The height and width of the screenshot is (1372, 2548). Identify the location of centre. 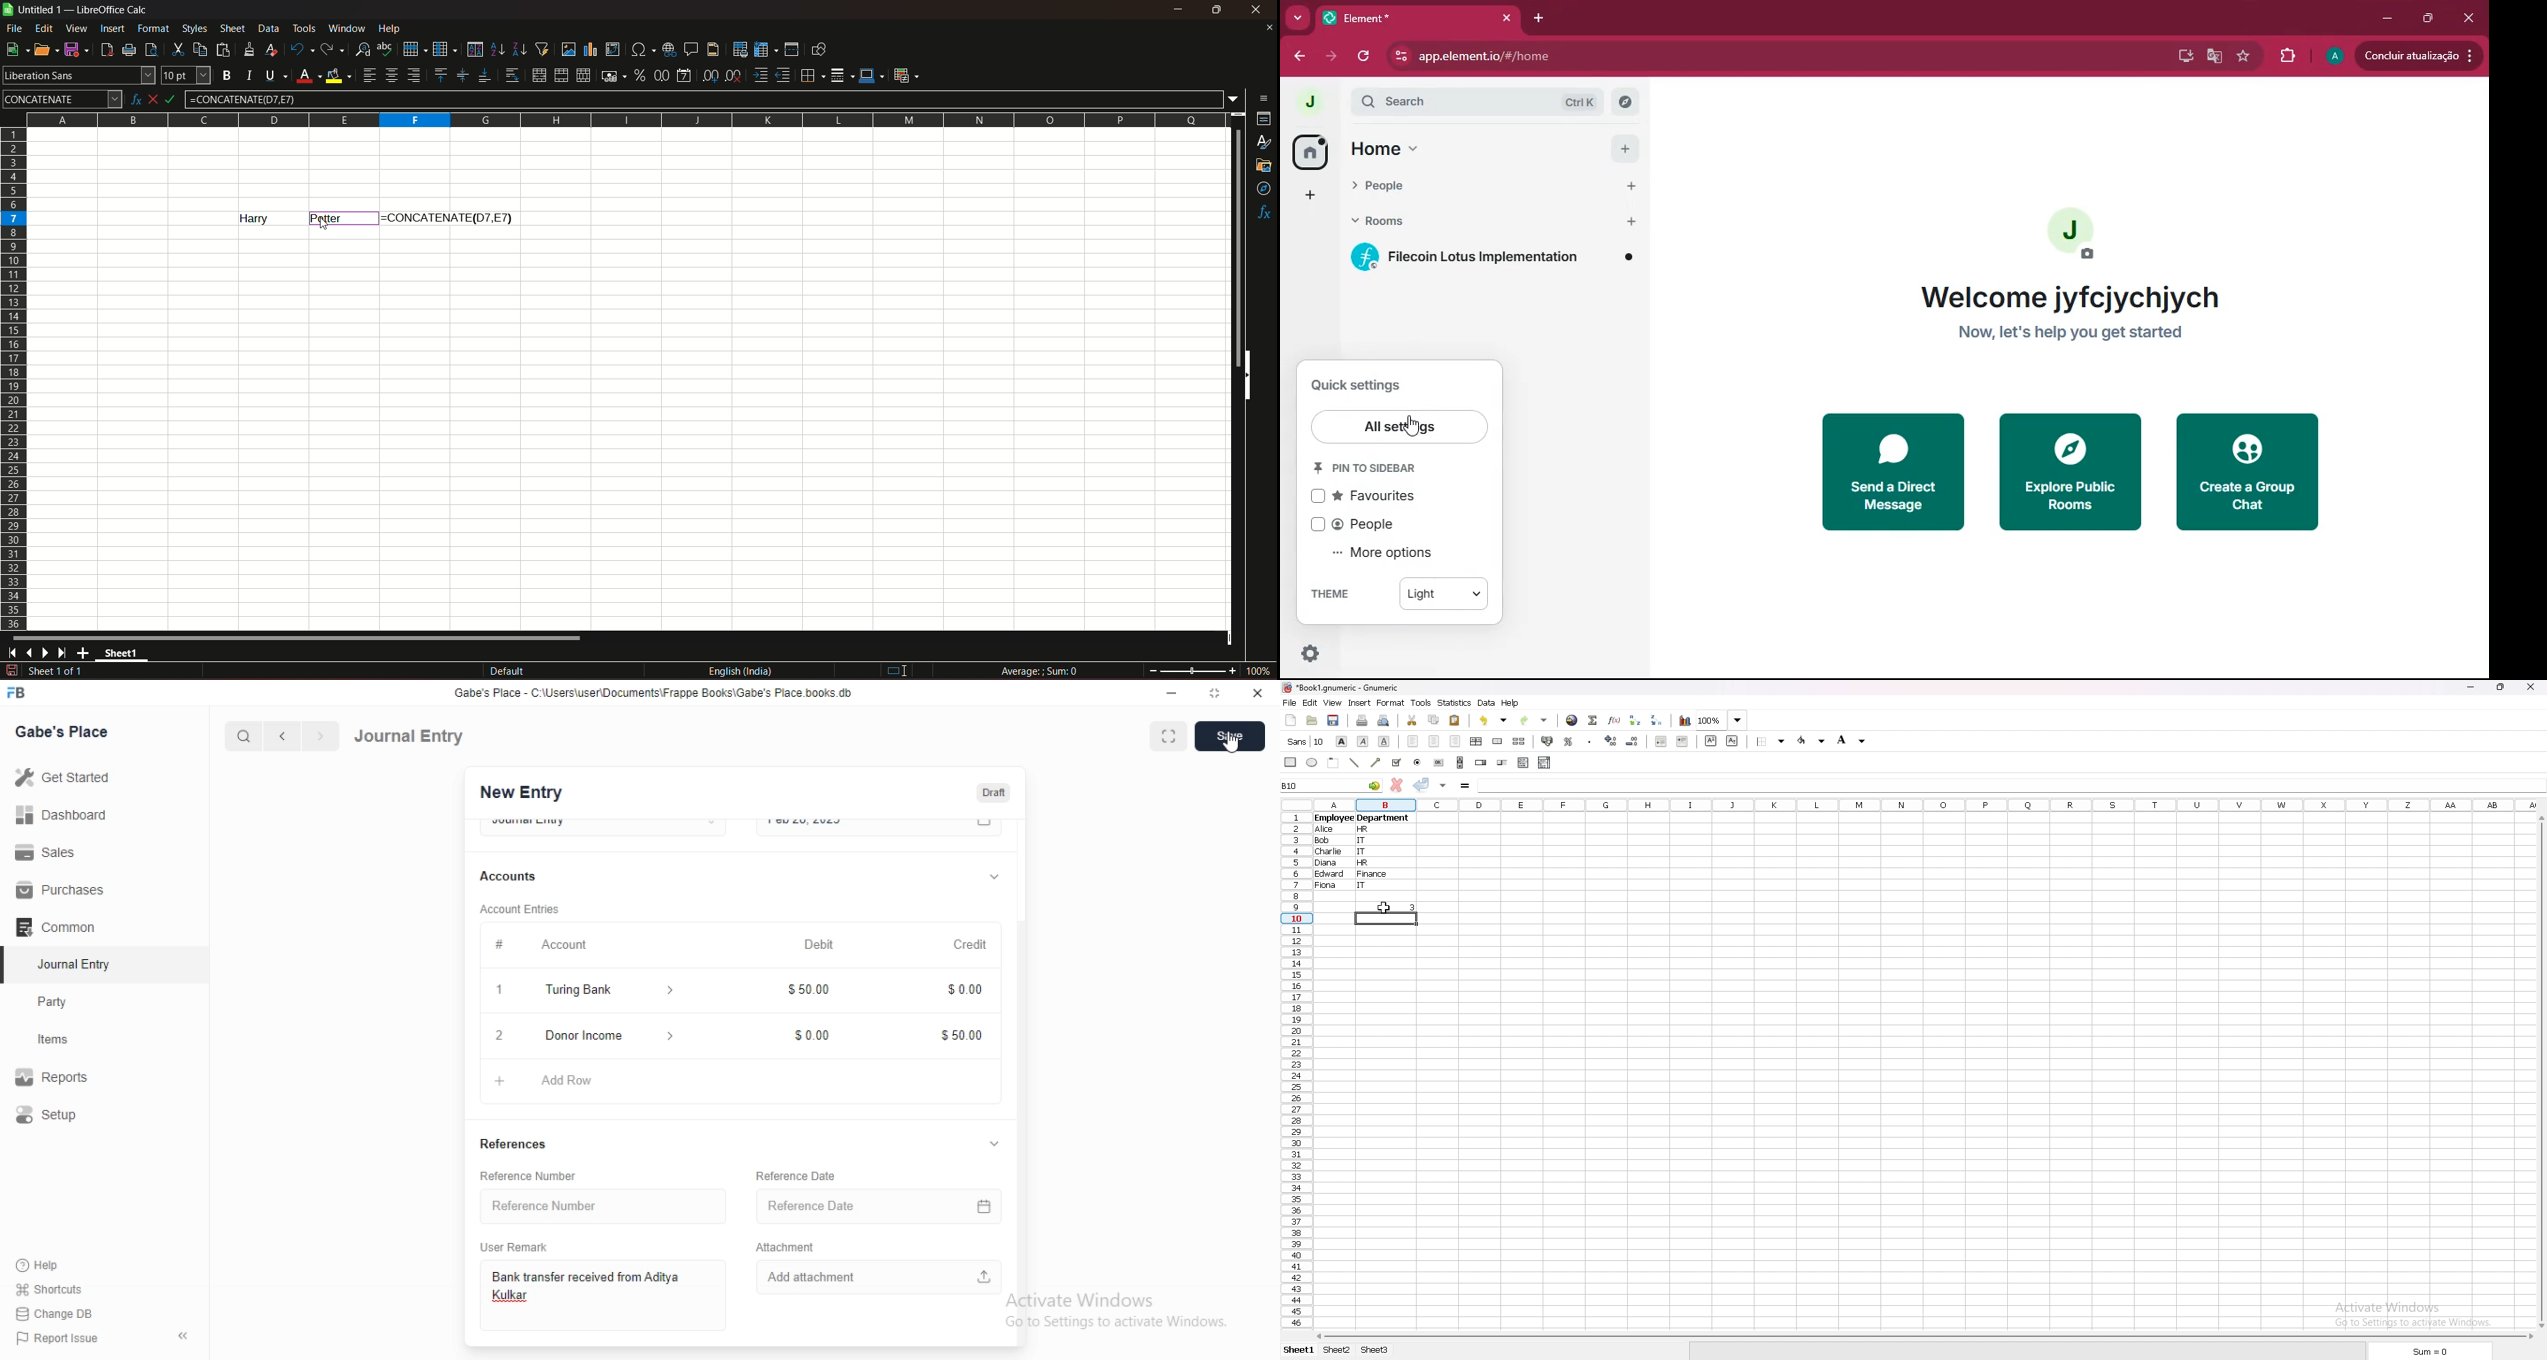
(1434, 741).